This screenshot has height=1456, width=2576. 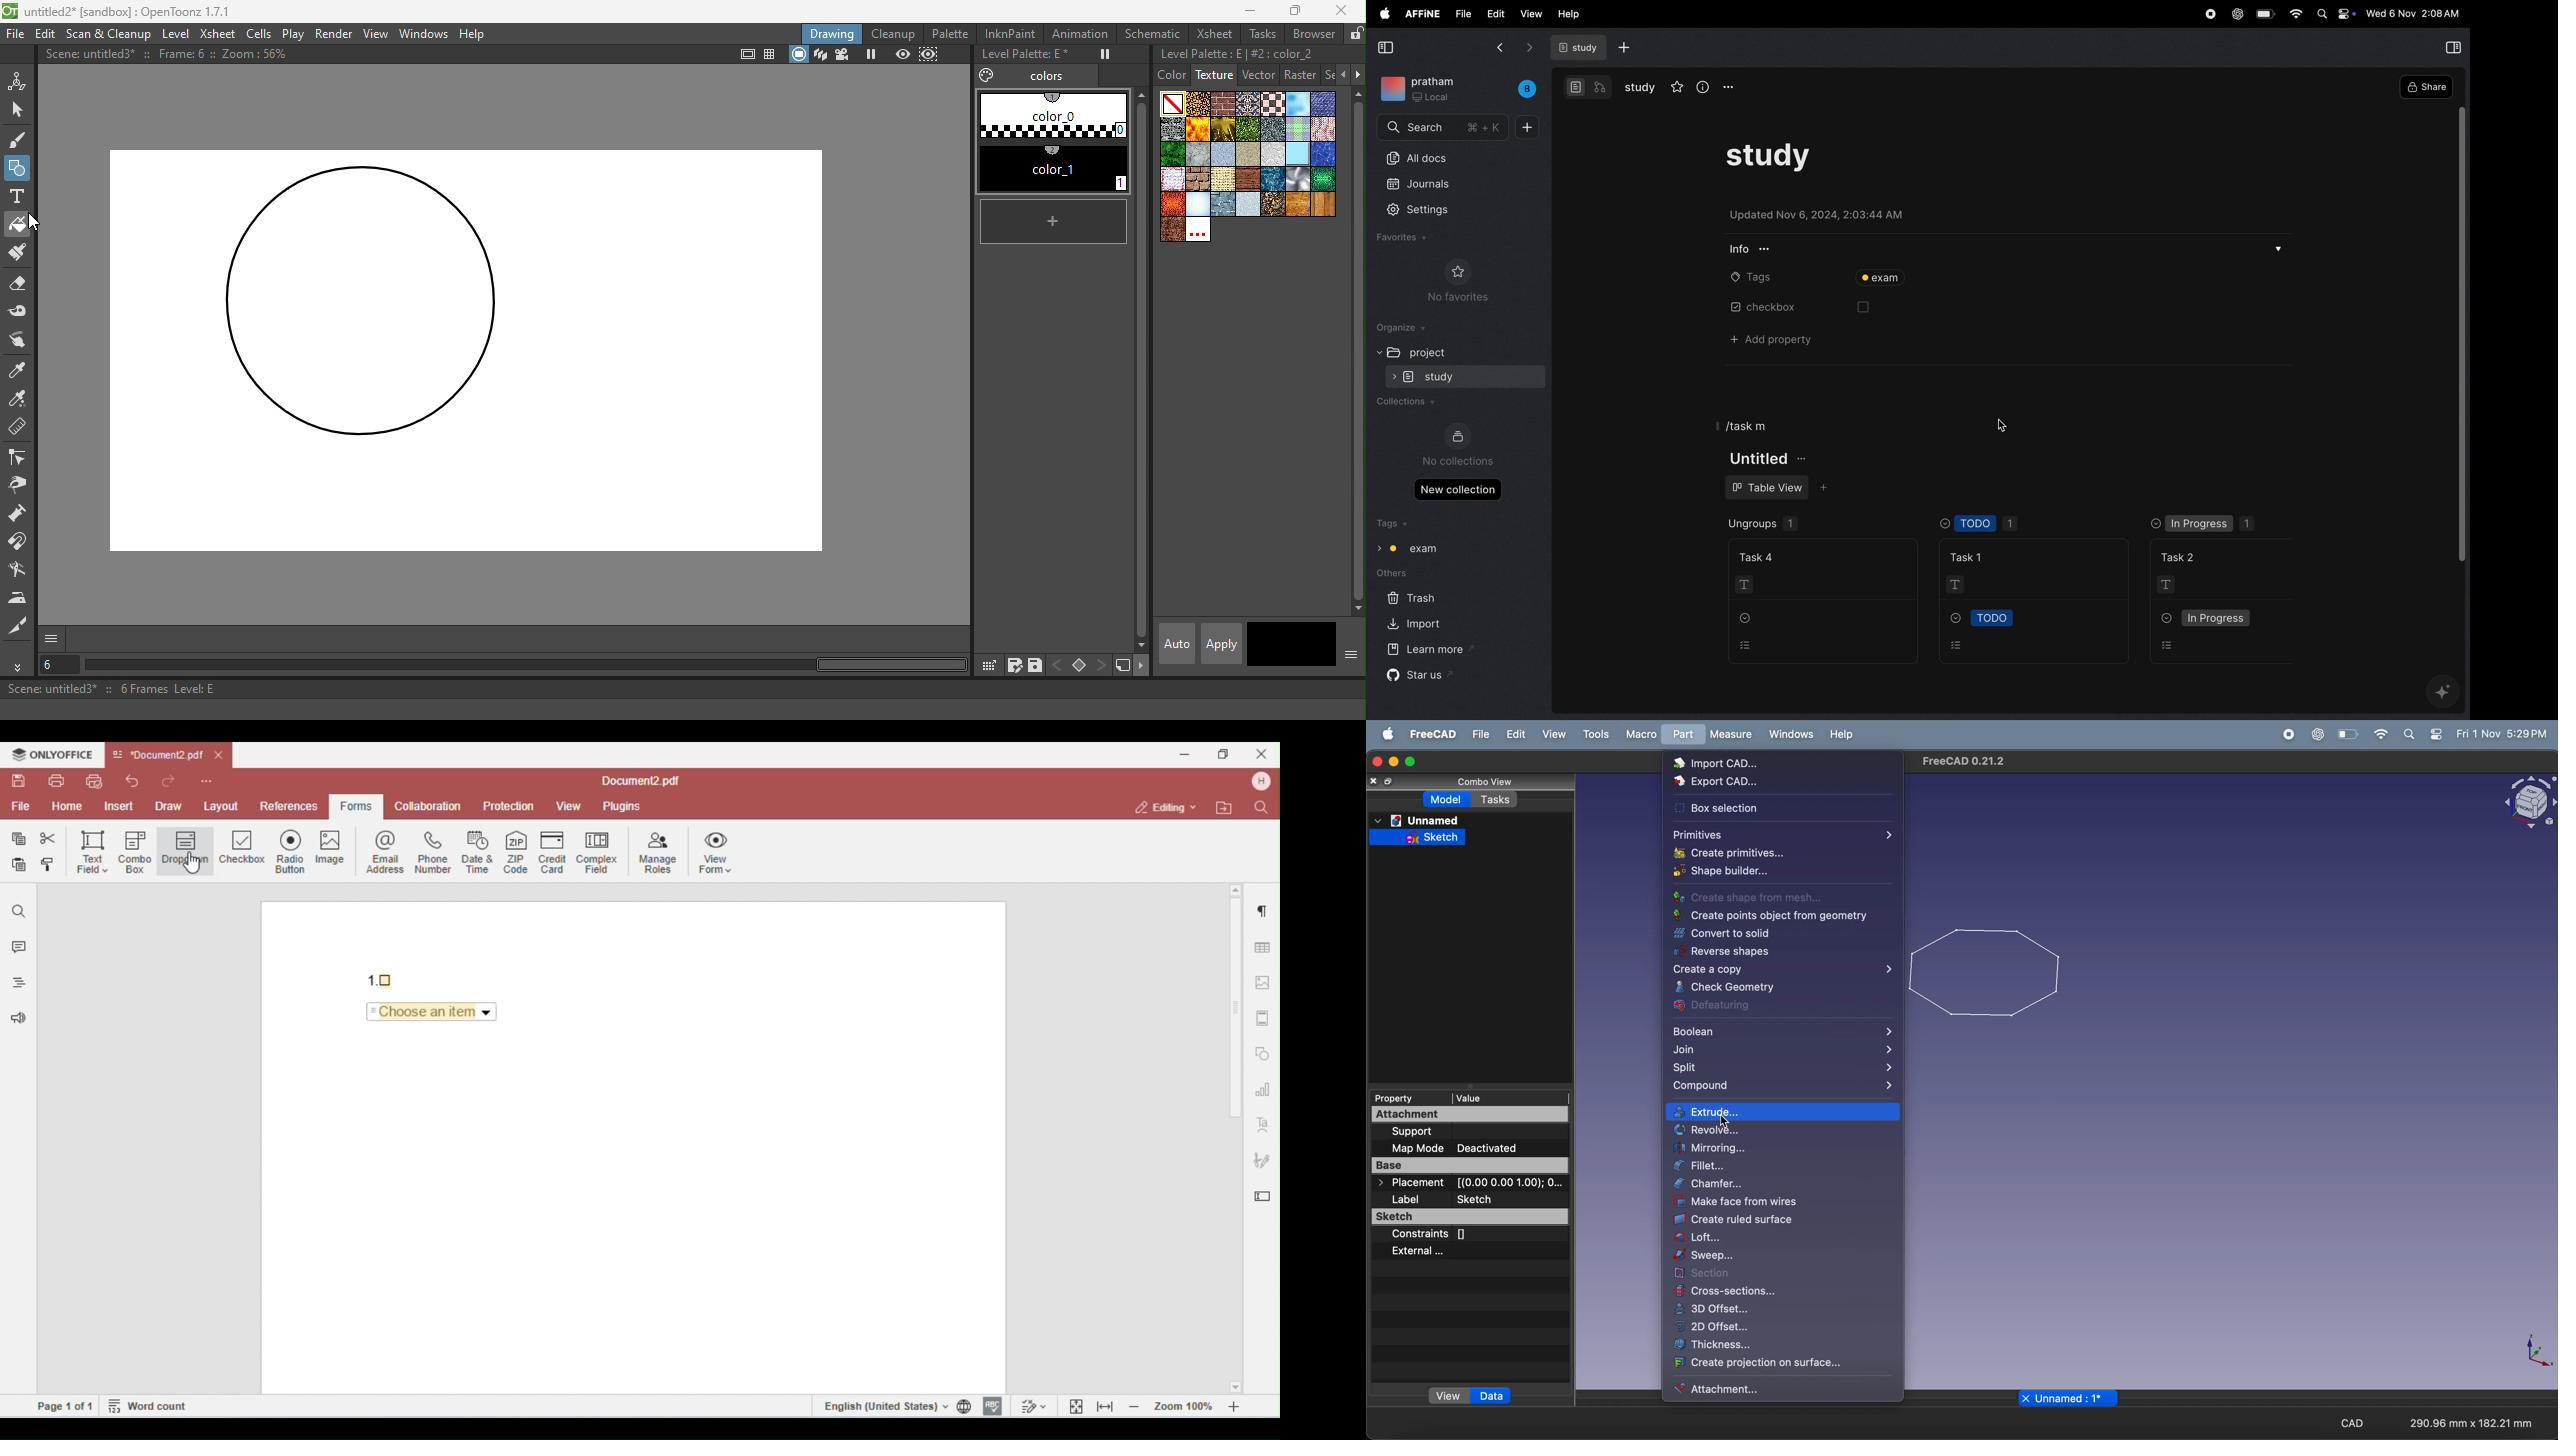 I want to click on todo, so click(x=1980, y=619).